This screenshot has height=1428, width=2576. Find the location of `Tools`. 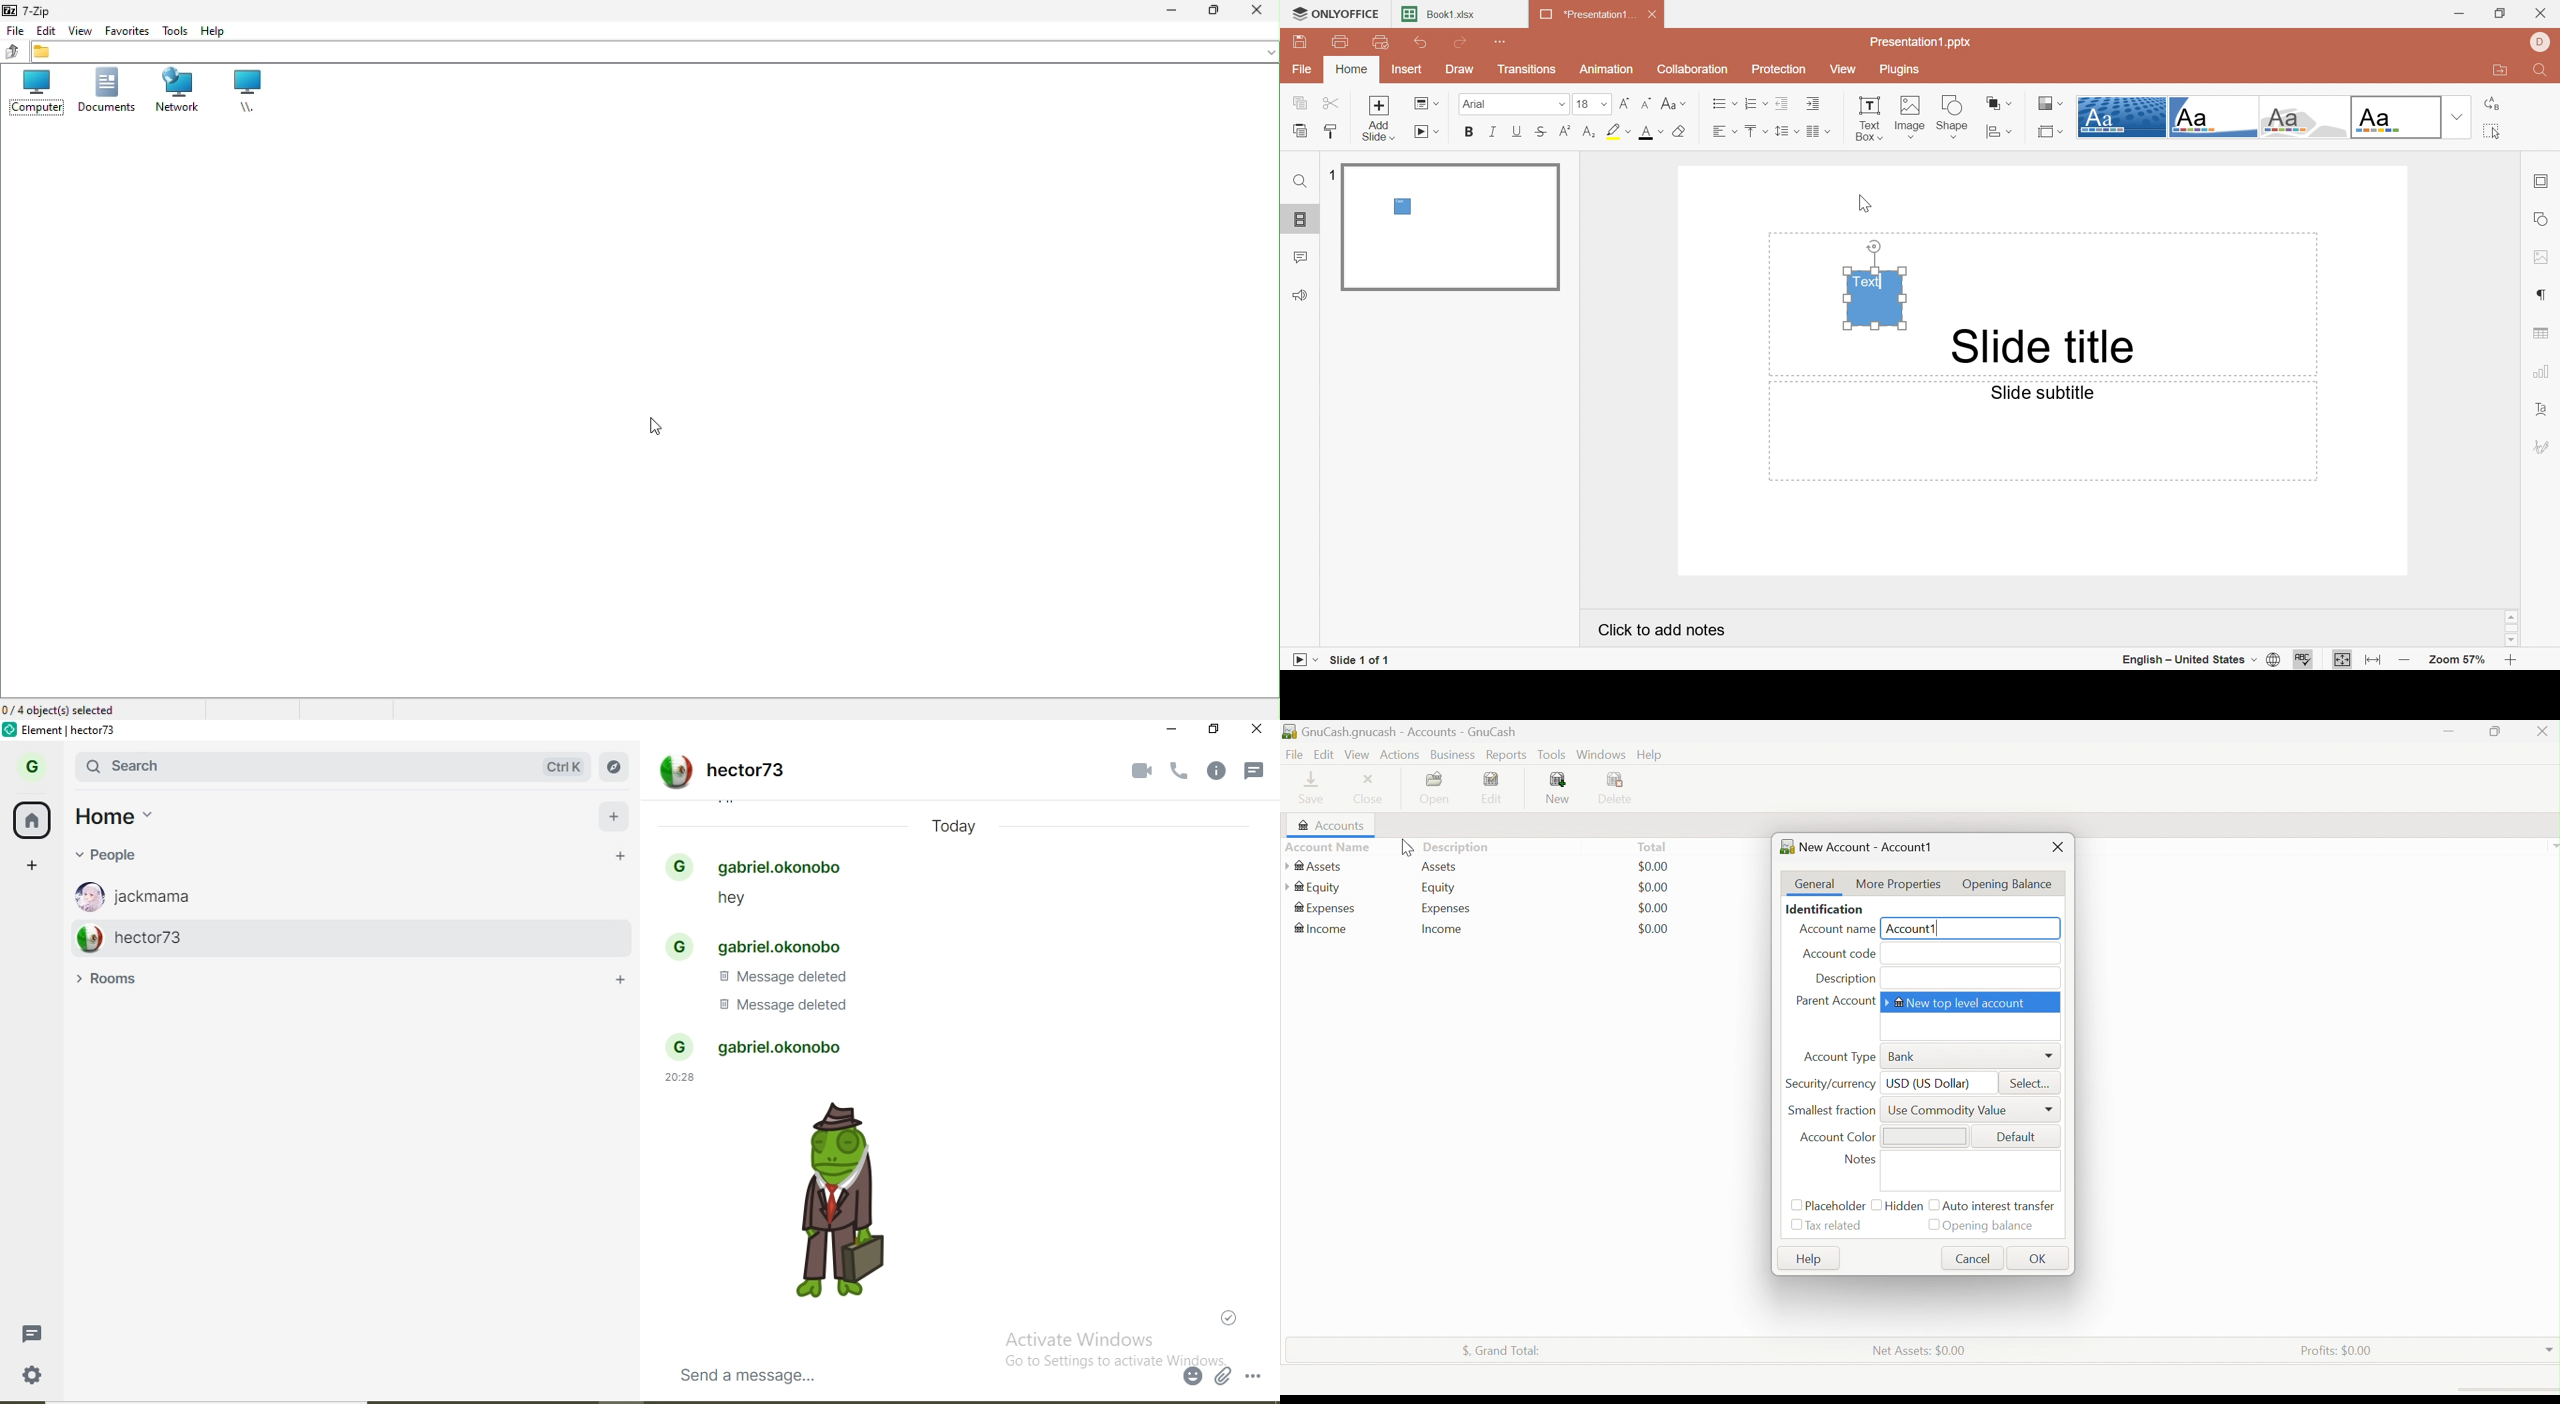

Tools is located at coordinates (1553, 755).